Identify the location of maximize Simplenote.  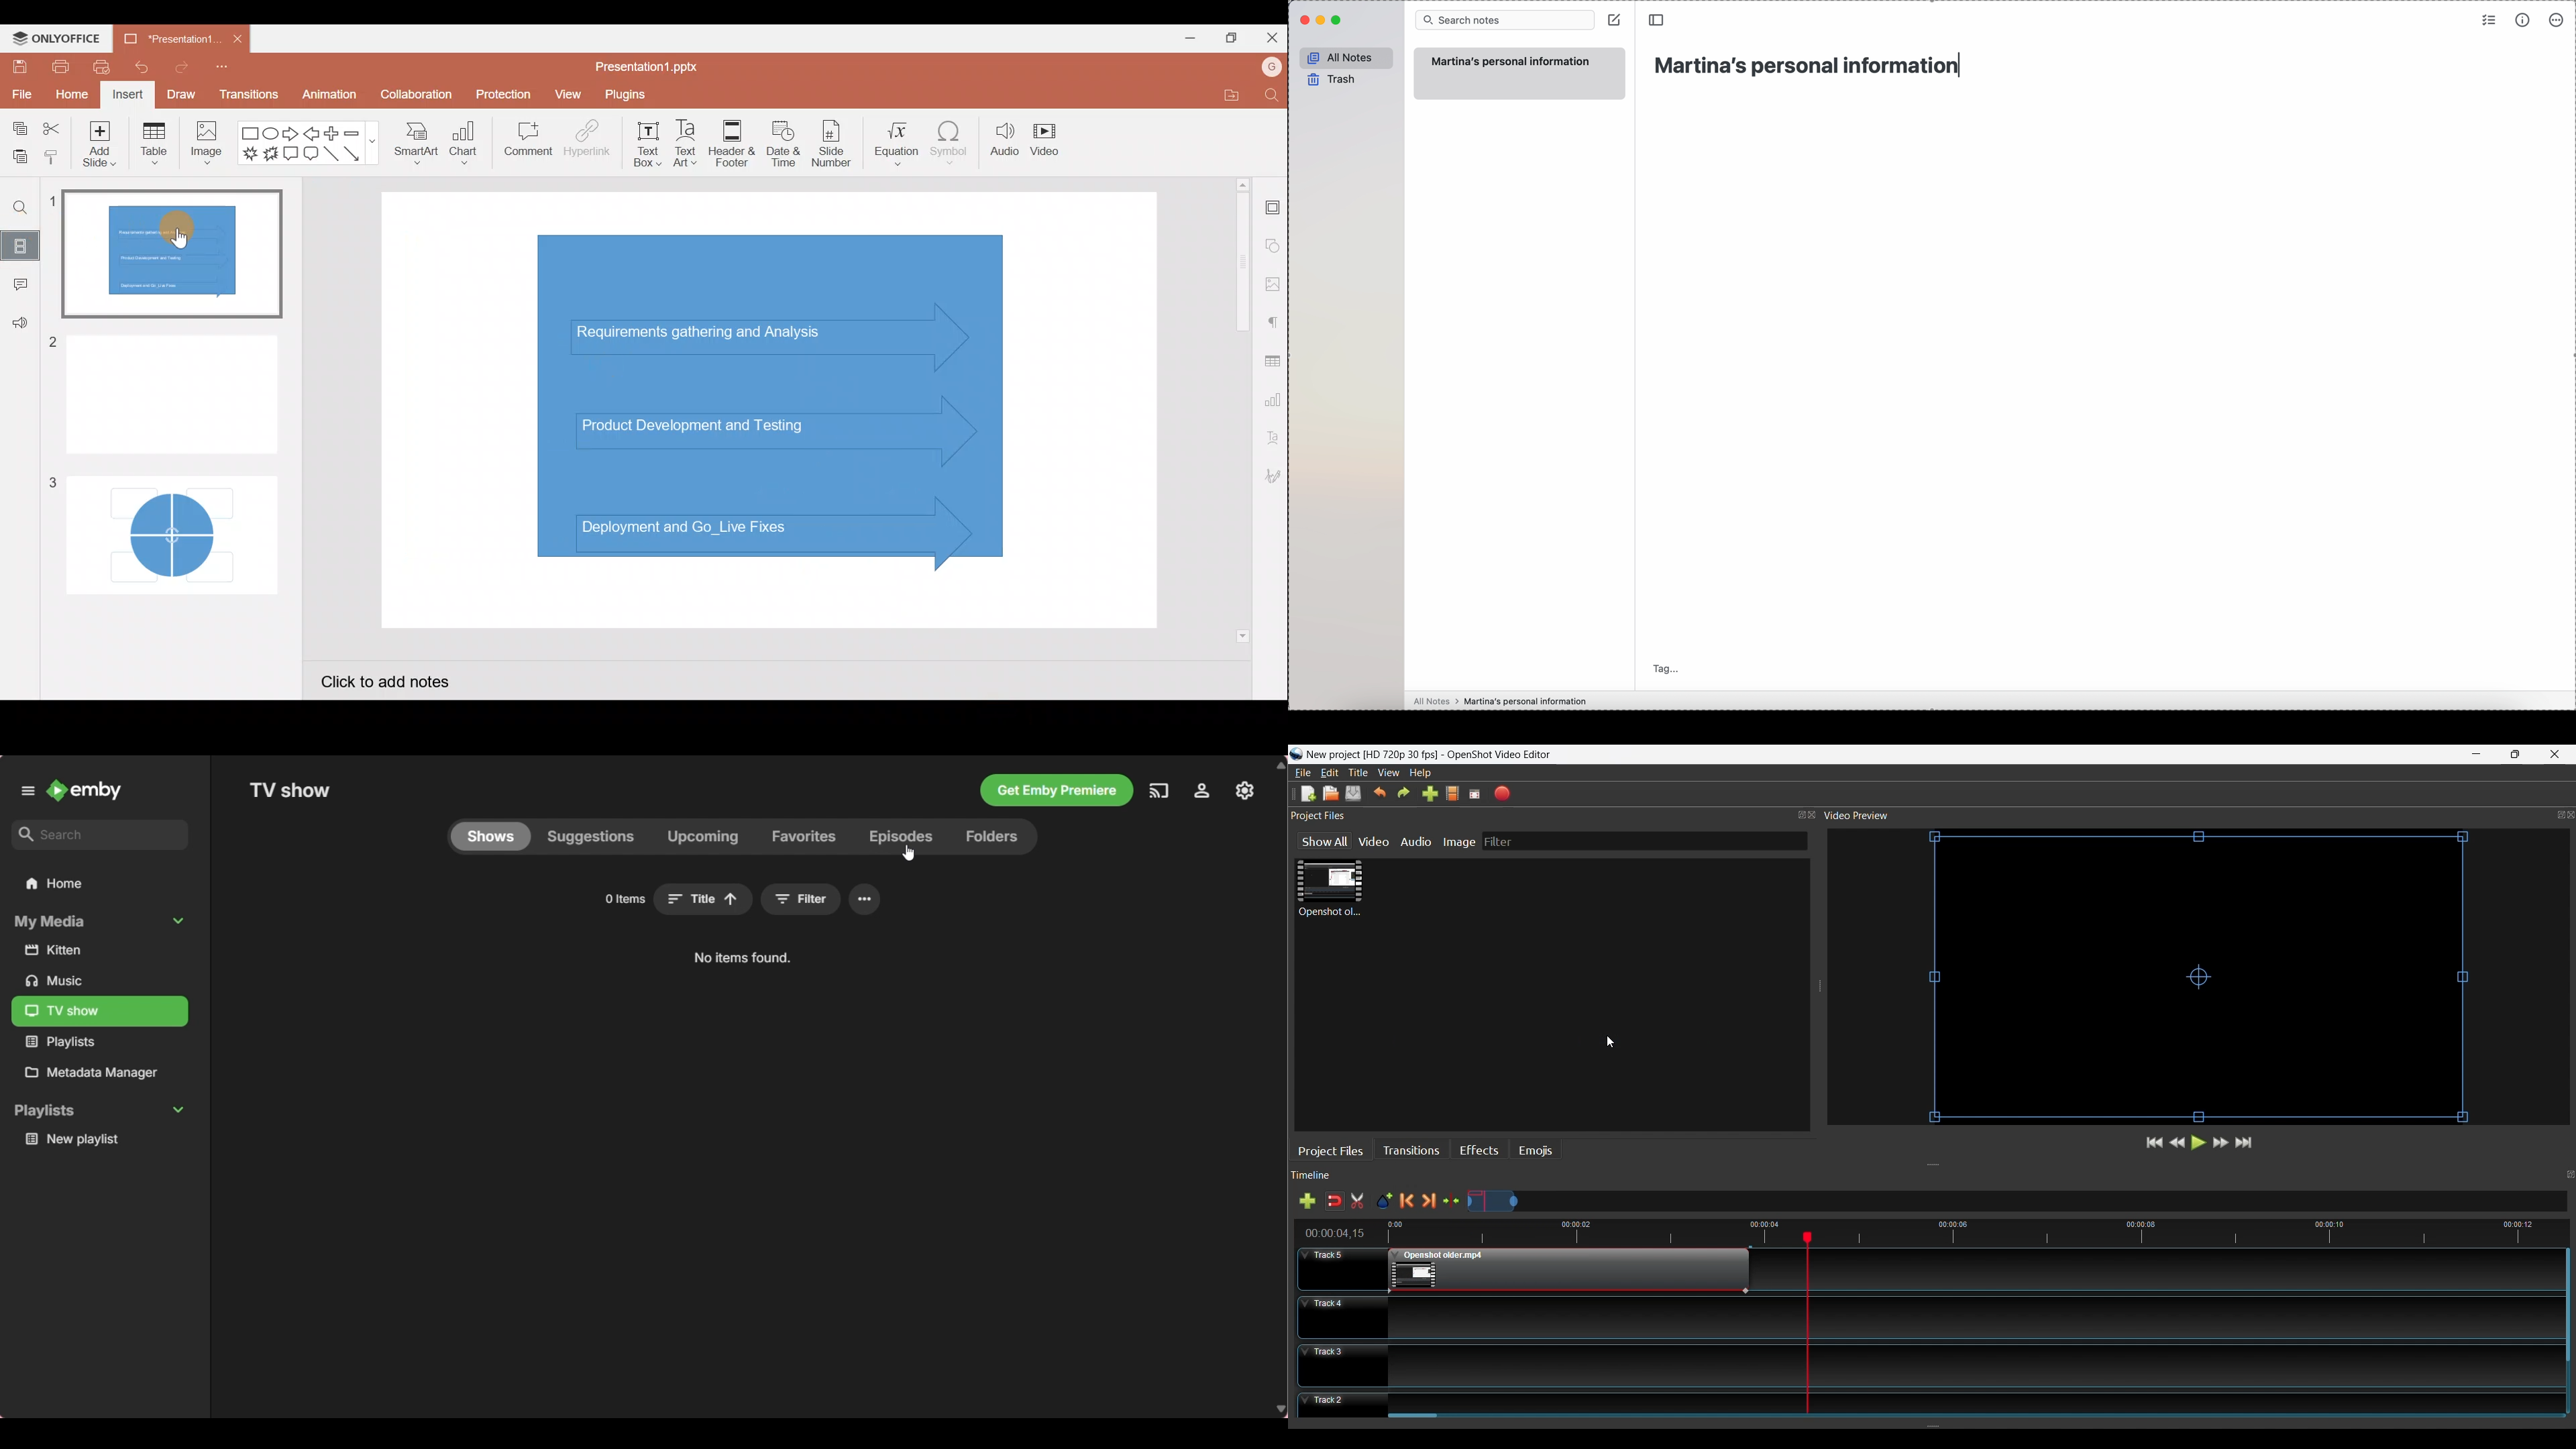
(1337, 20).